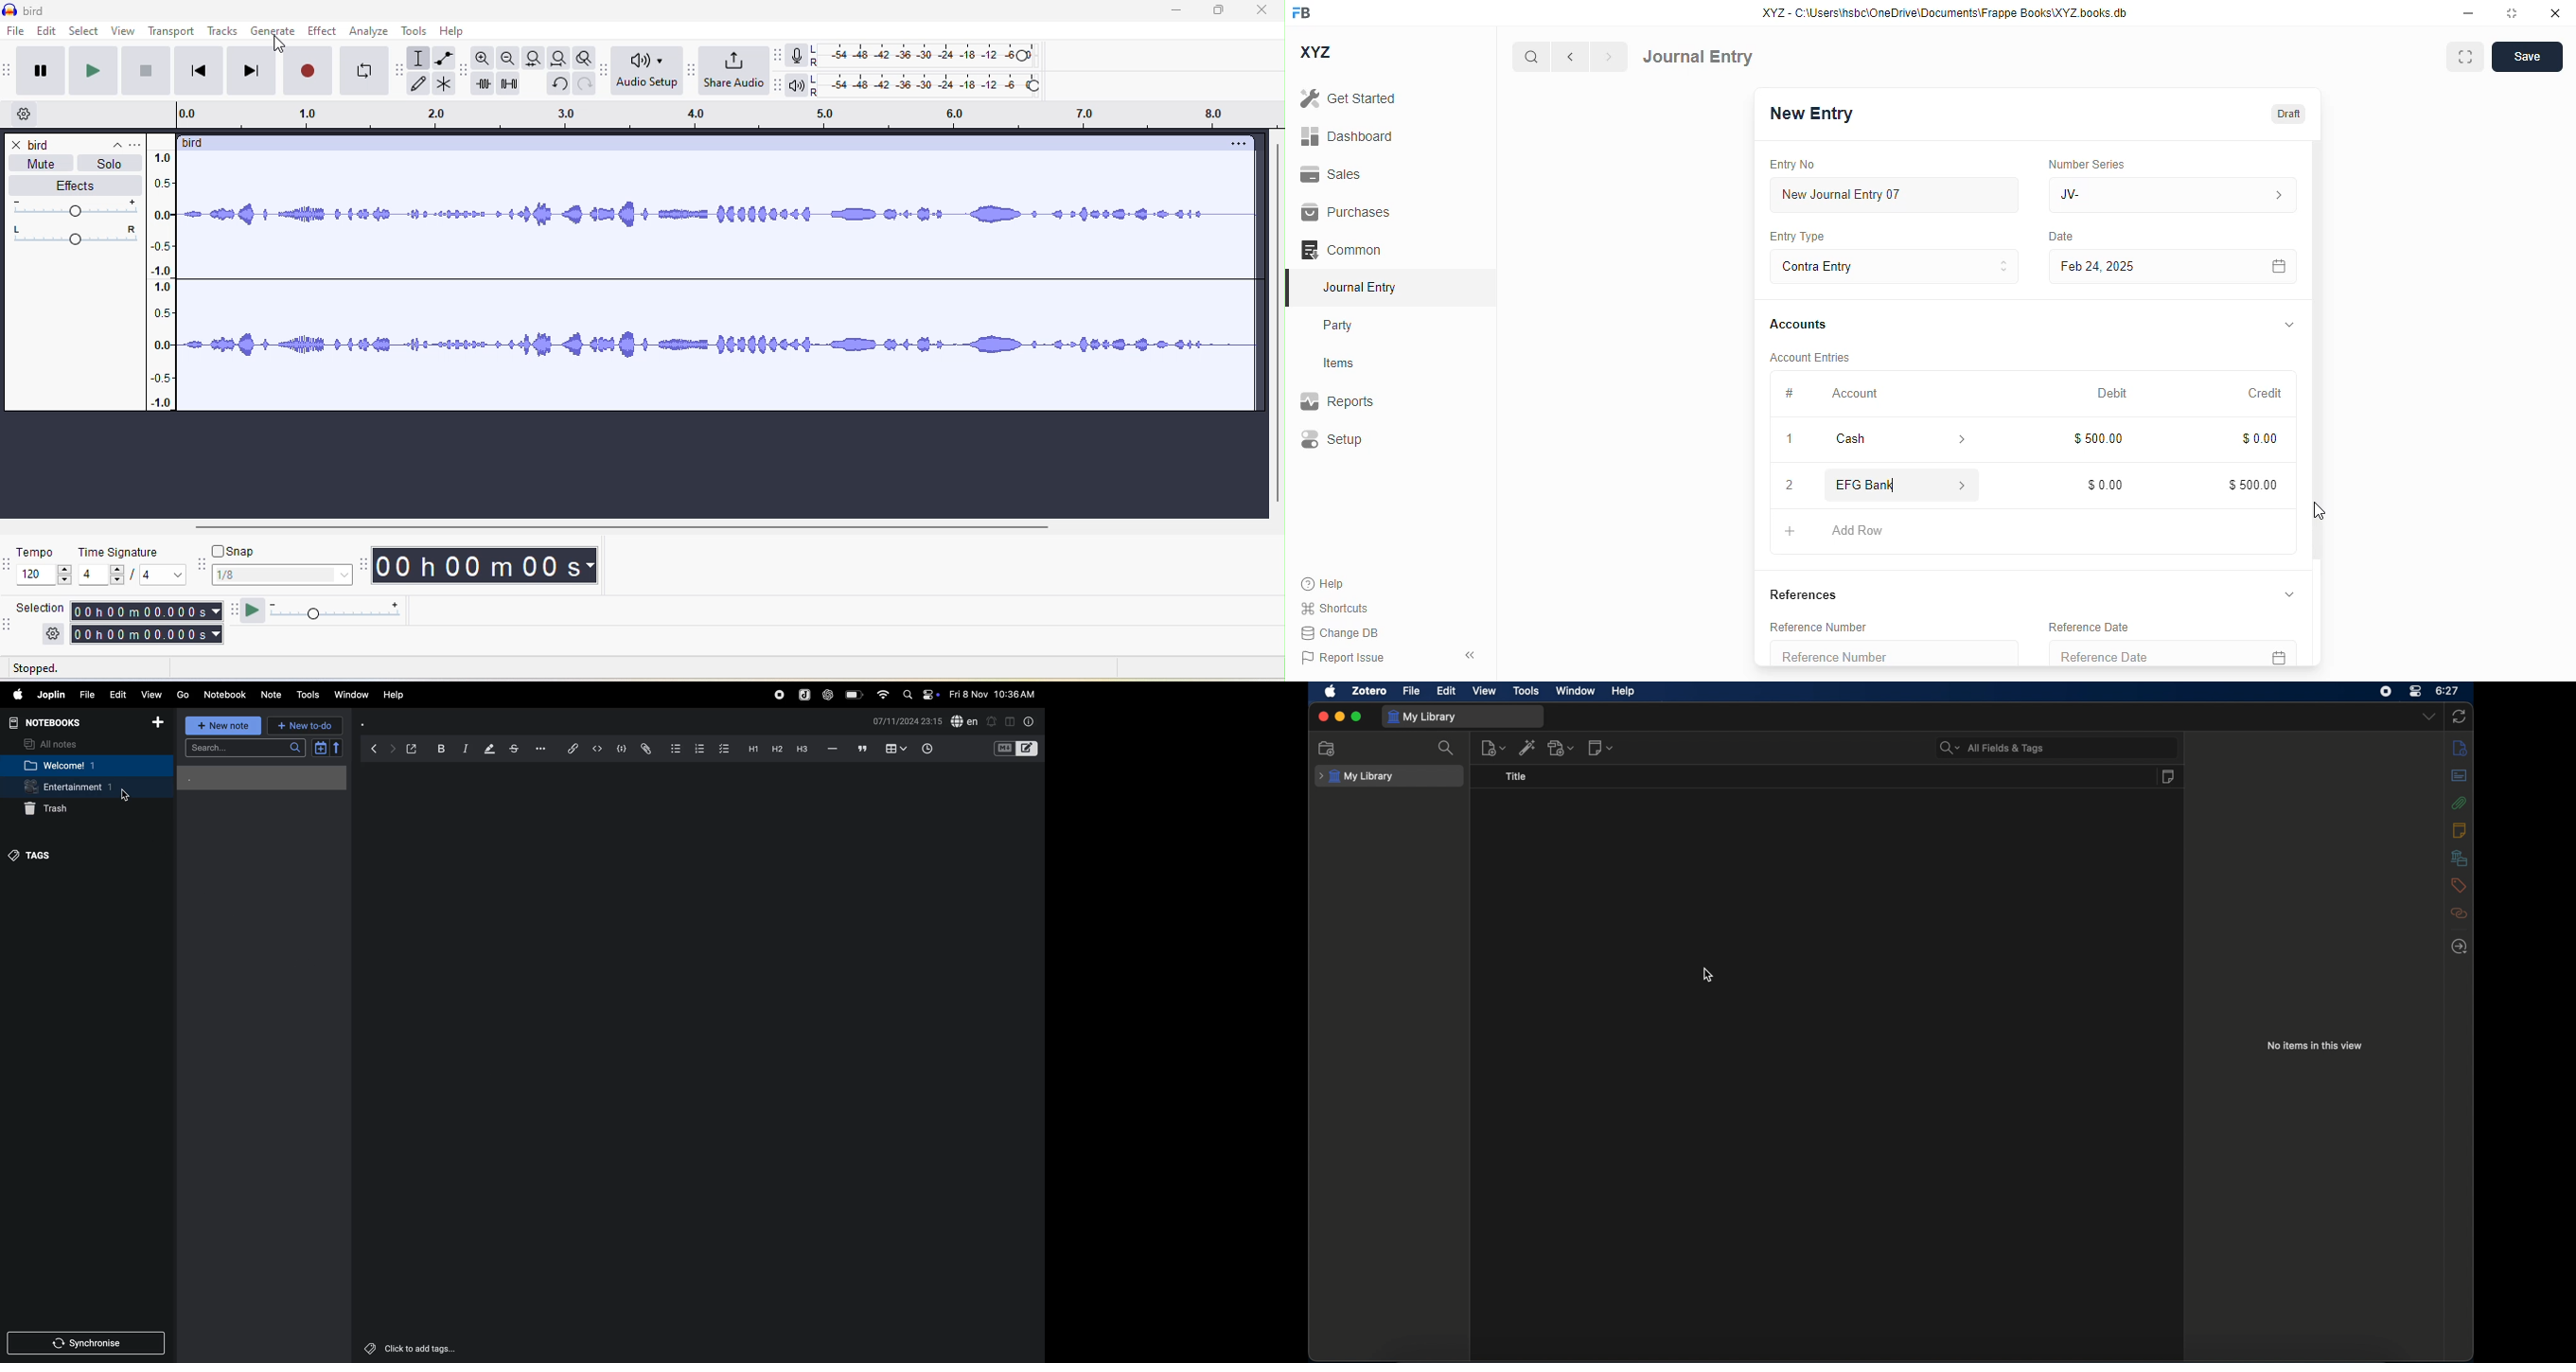 The height and width of the screenshot is (1372, 2576). Describe the element at coordinates (1874, 485) in the screenshot. I see `EFG Bank` at that location.